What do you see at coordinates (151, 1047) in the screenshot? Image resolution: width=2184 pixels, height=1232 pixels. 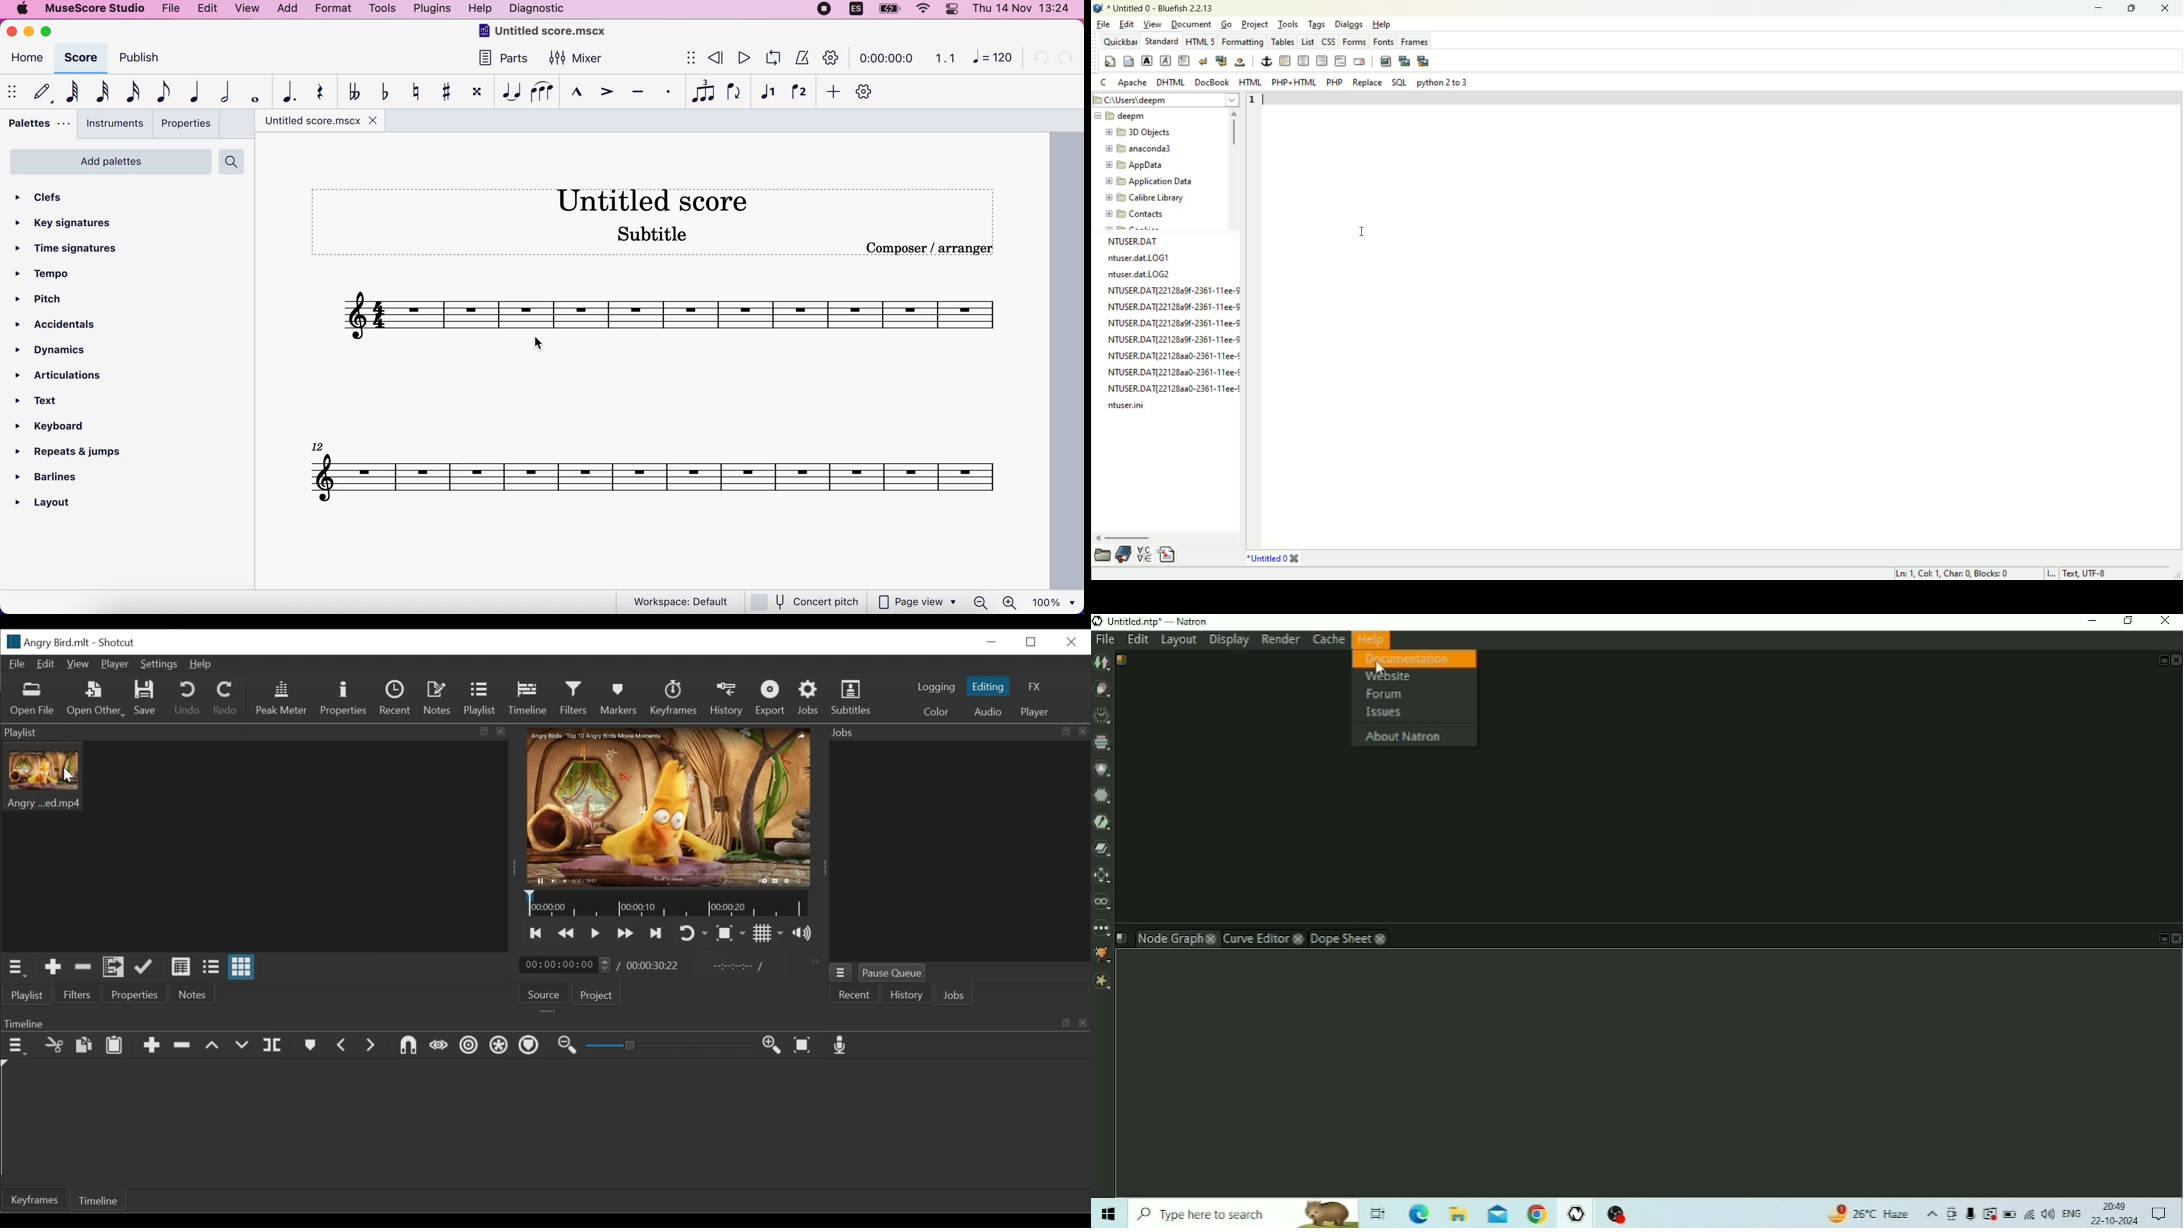 I see `Append` at bounding box center [151, 1047].